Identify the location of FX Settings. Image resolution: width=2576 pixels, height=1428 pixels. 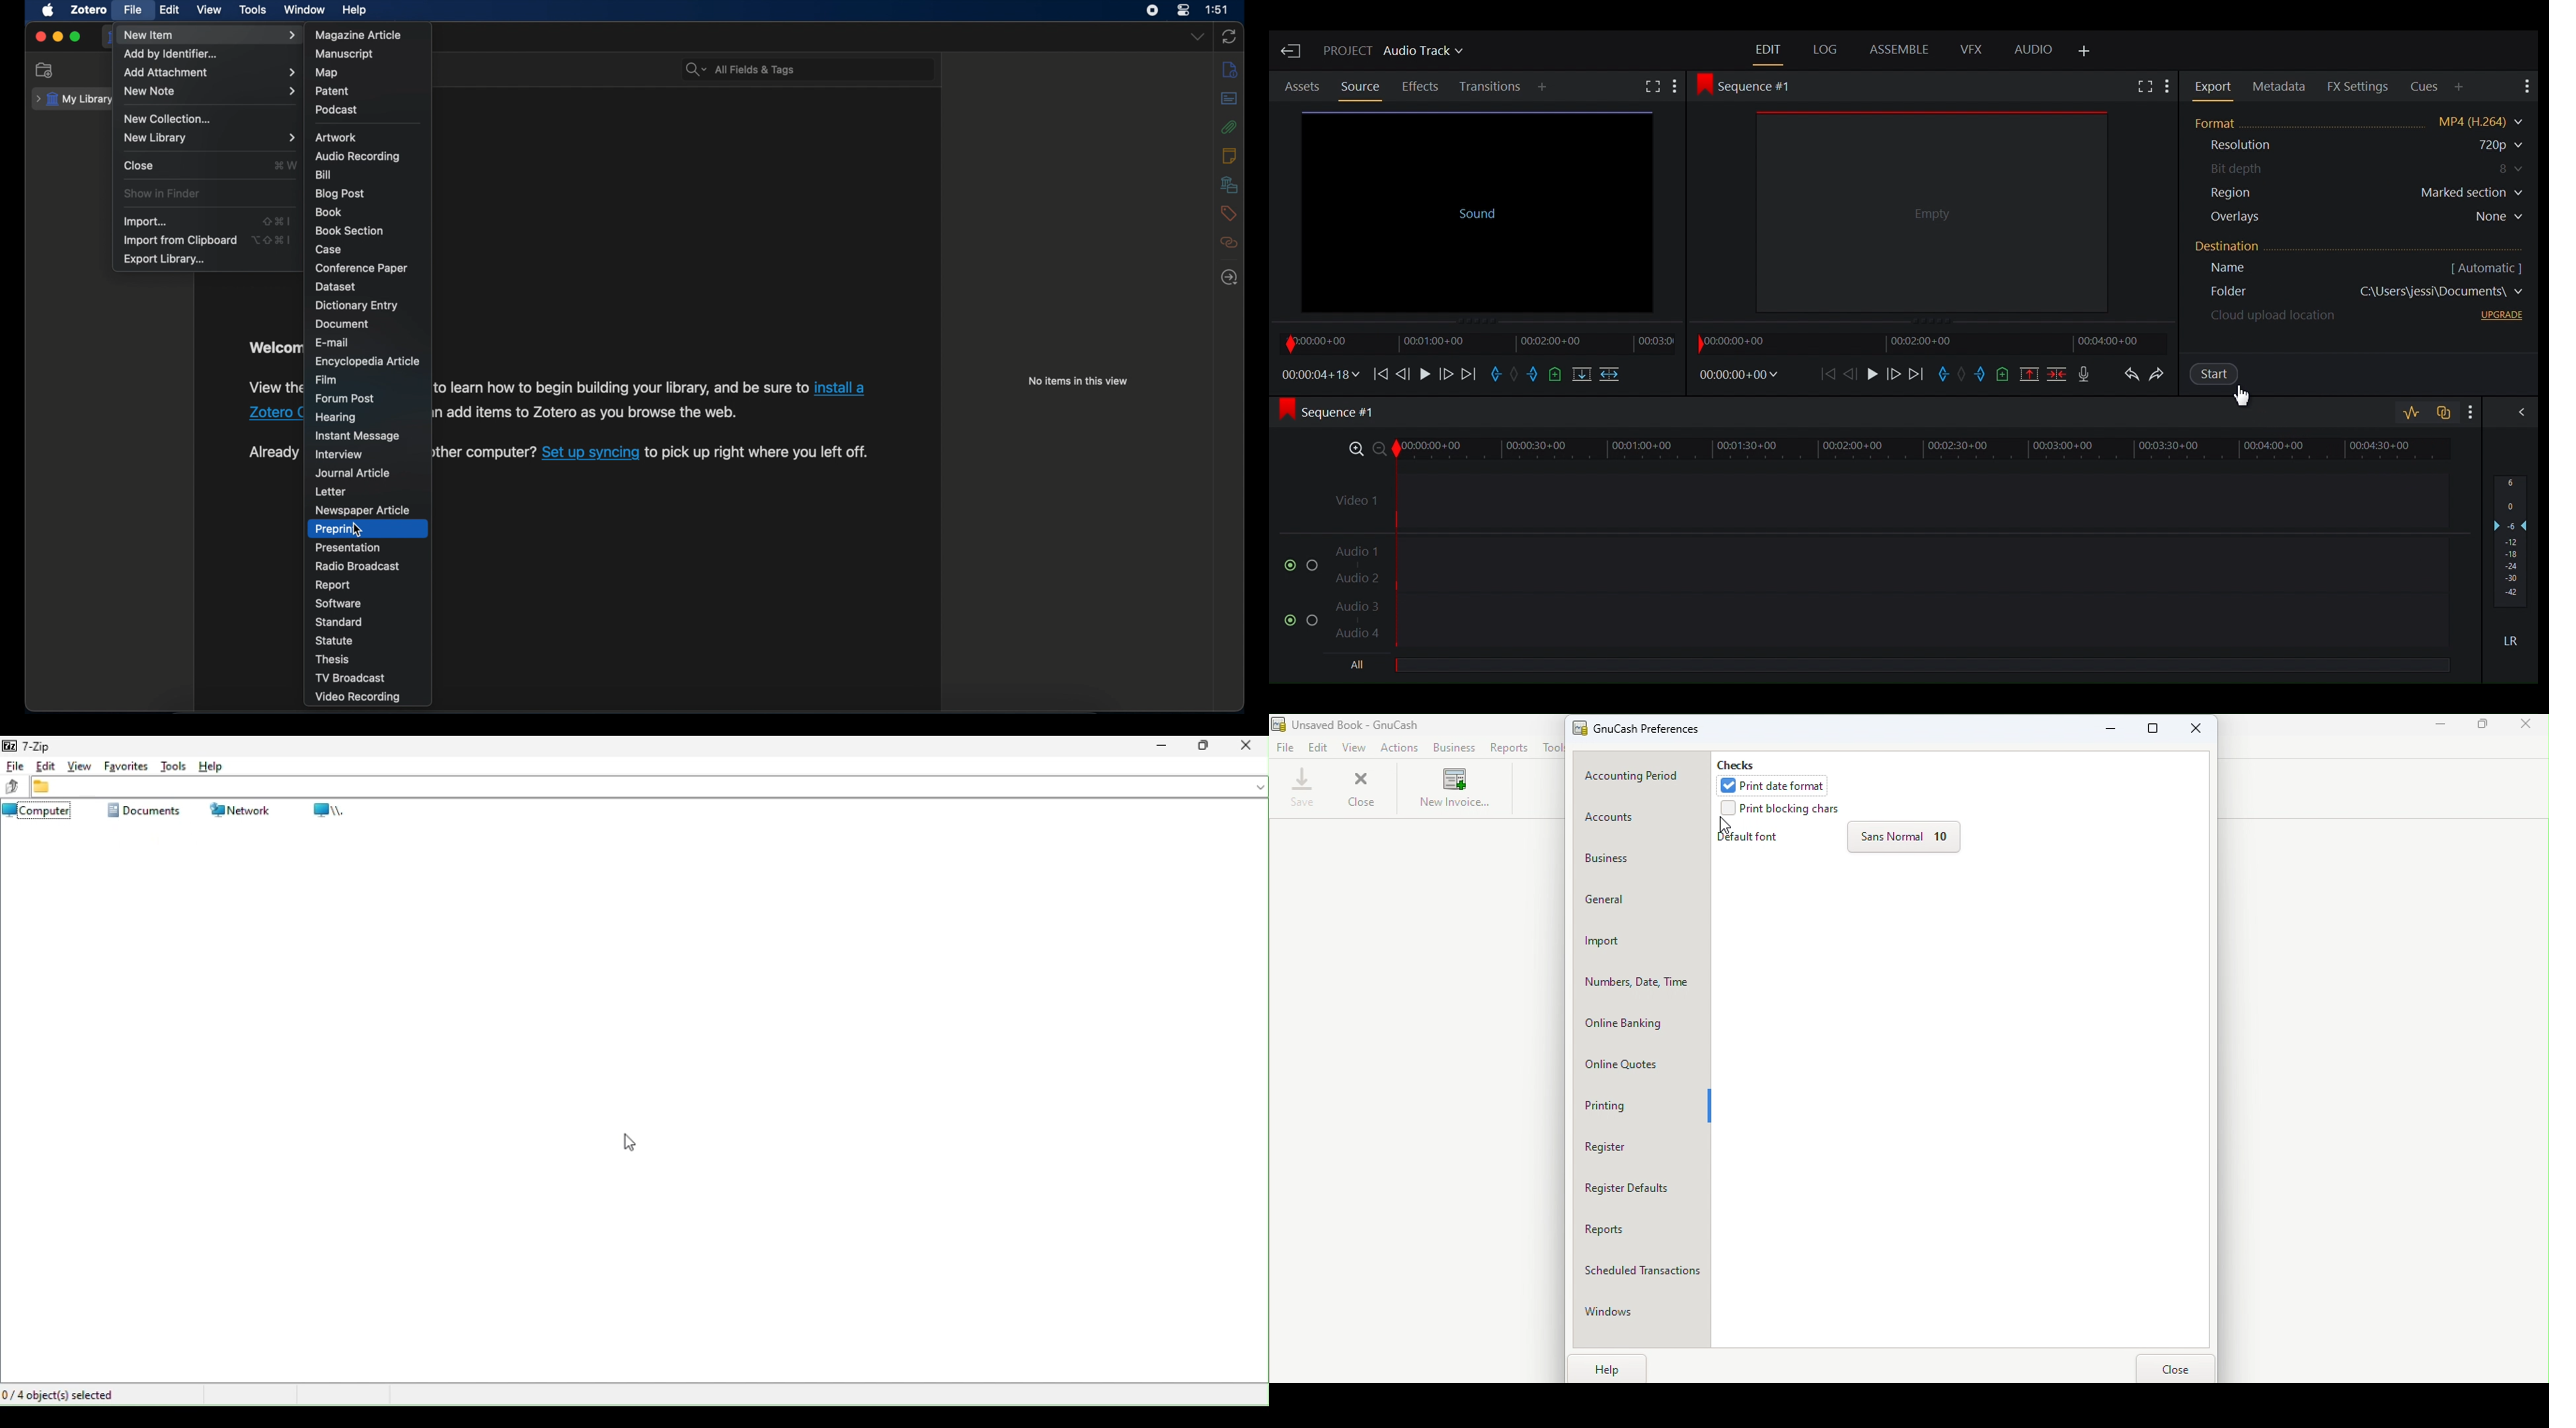
(2359, 86).